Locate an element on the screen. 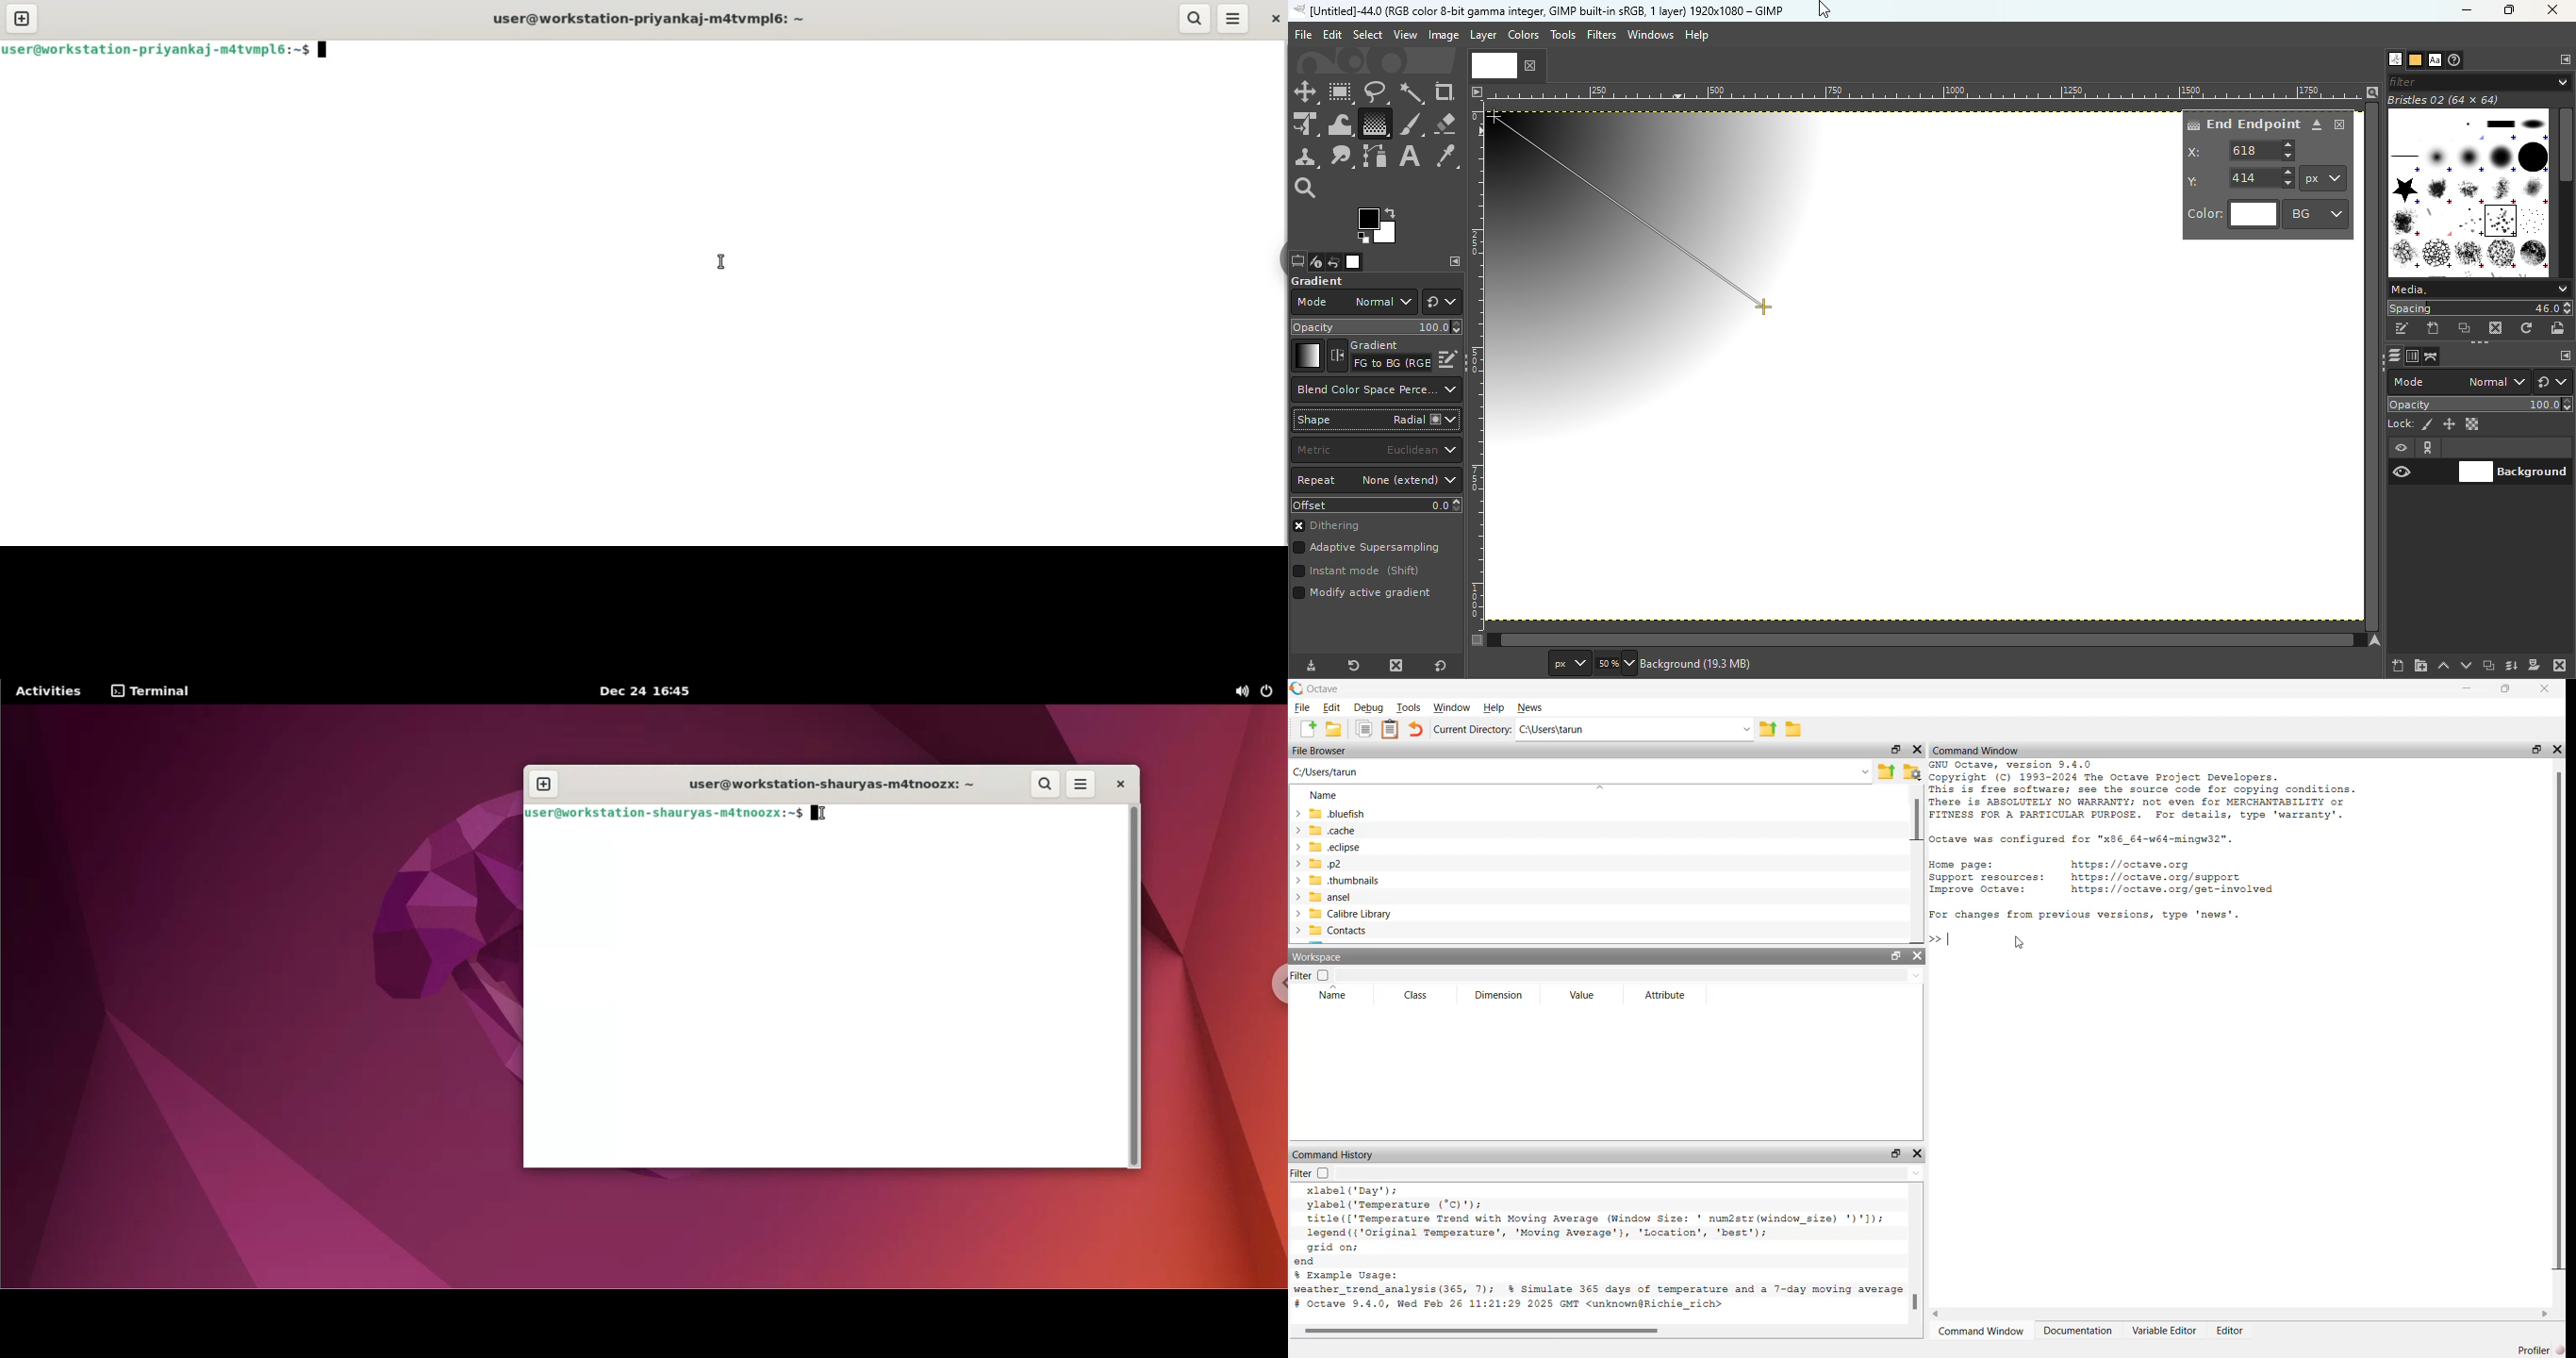 This screenshot has width=2576, height=1372. Unified transform tool is located at coordinates (1305, 125).